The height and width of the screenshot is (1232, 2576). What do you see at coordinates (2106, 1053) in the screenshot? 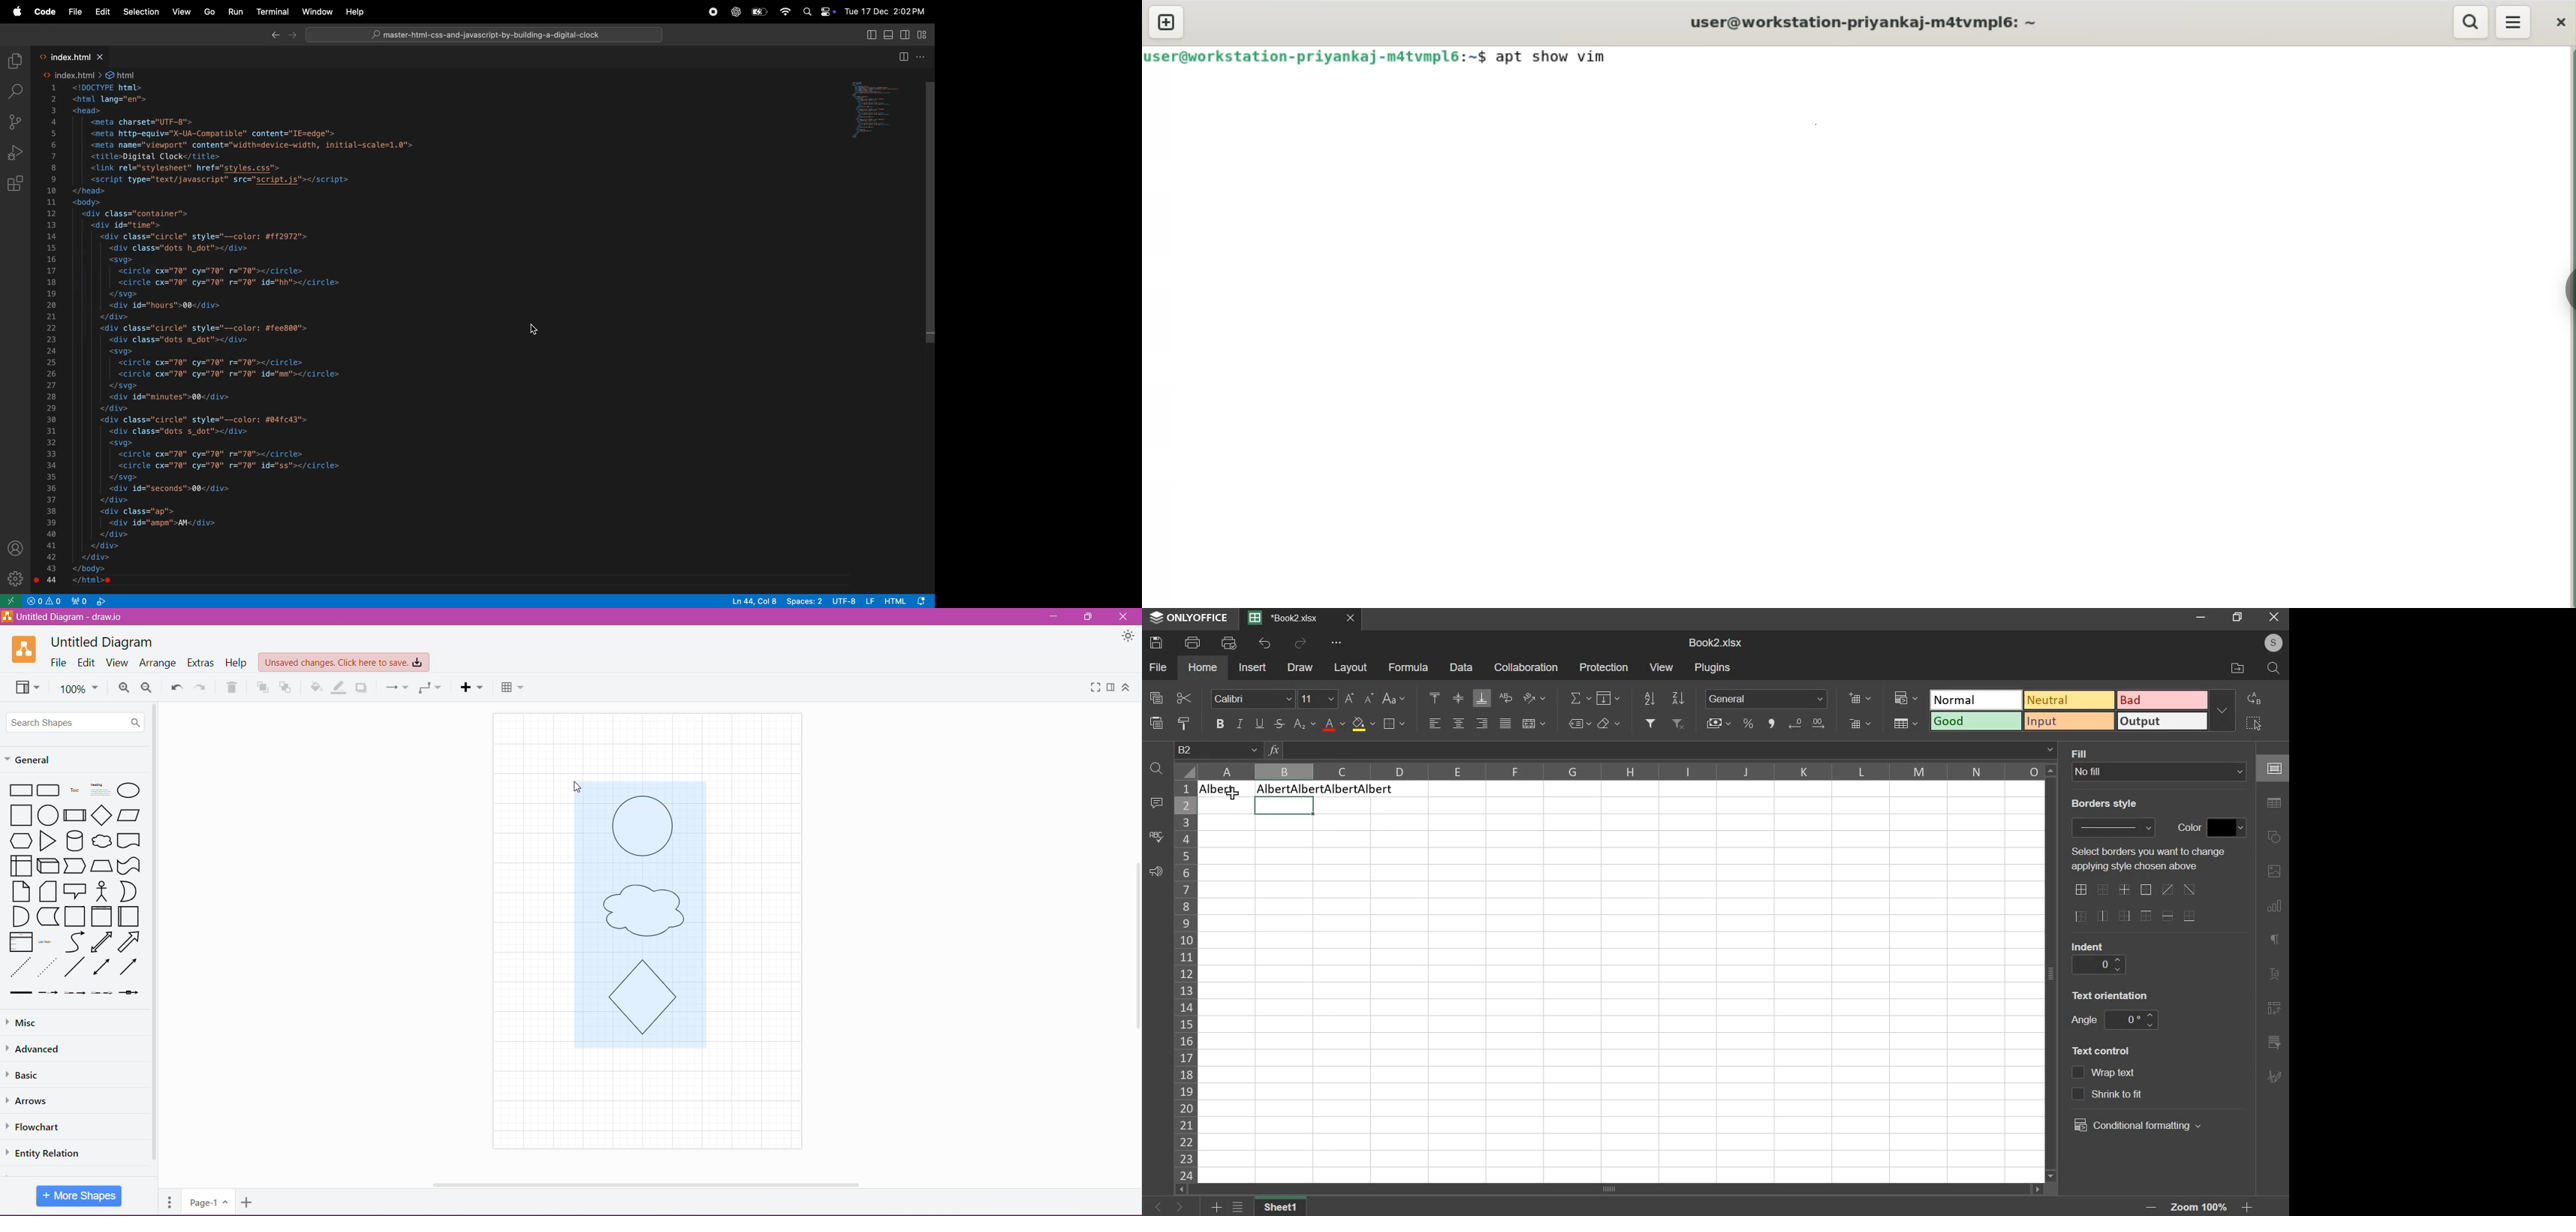
I see `text` at bounding box center [2106, 1053].